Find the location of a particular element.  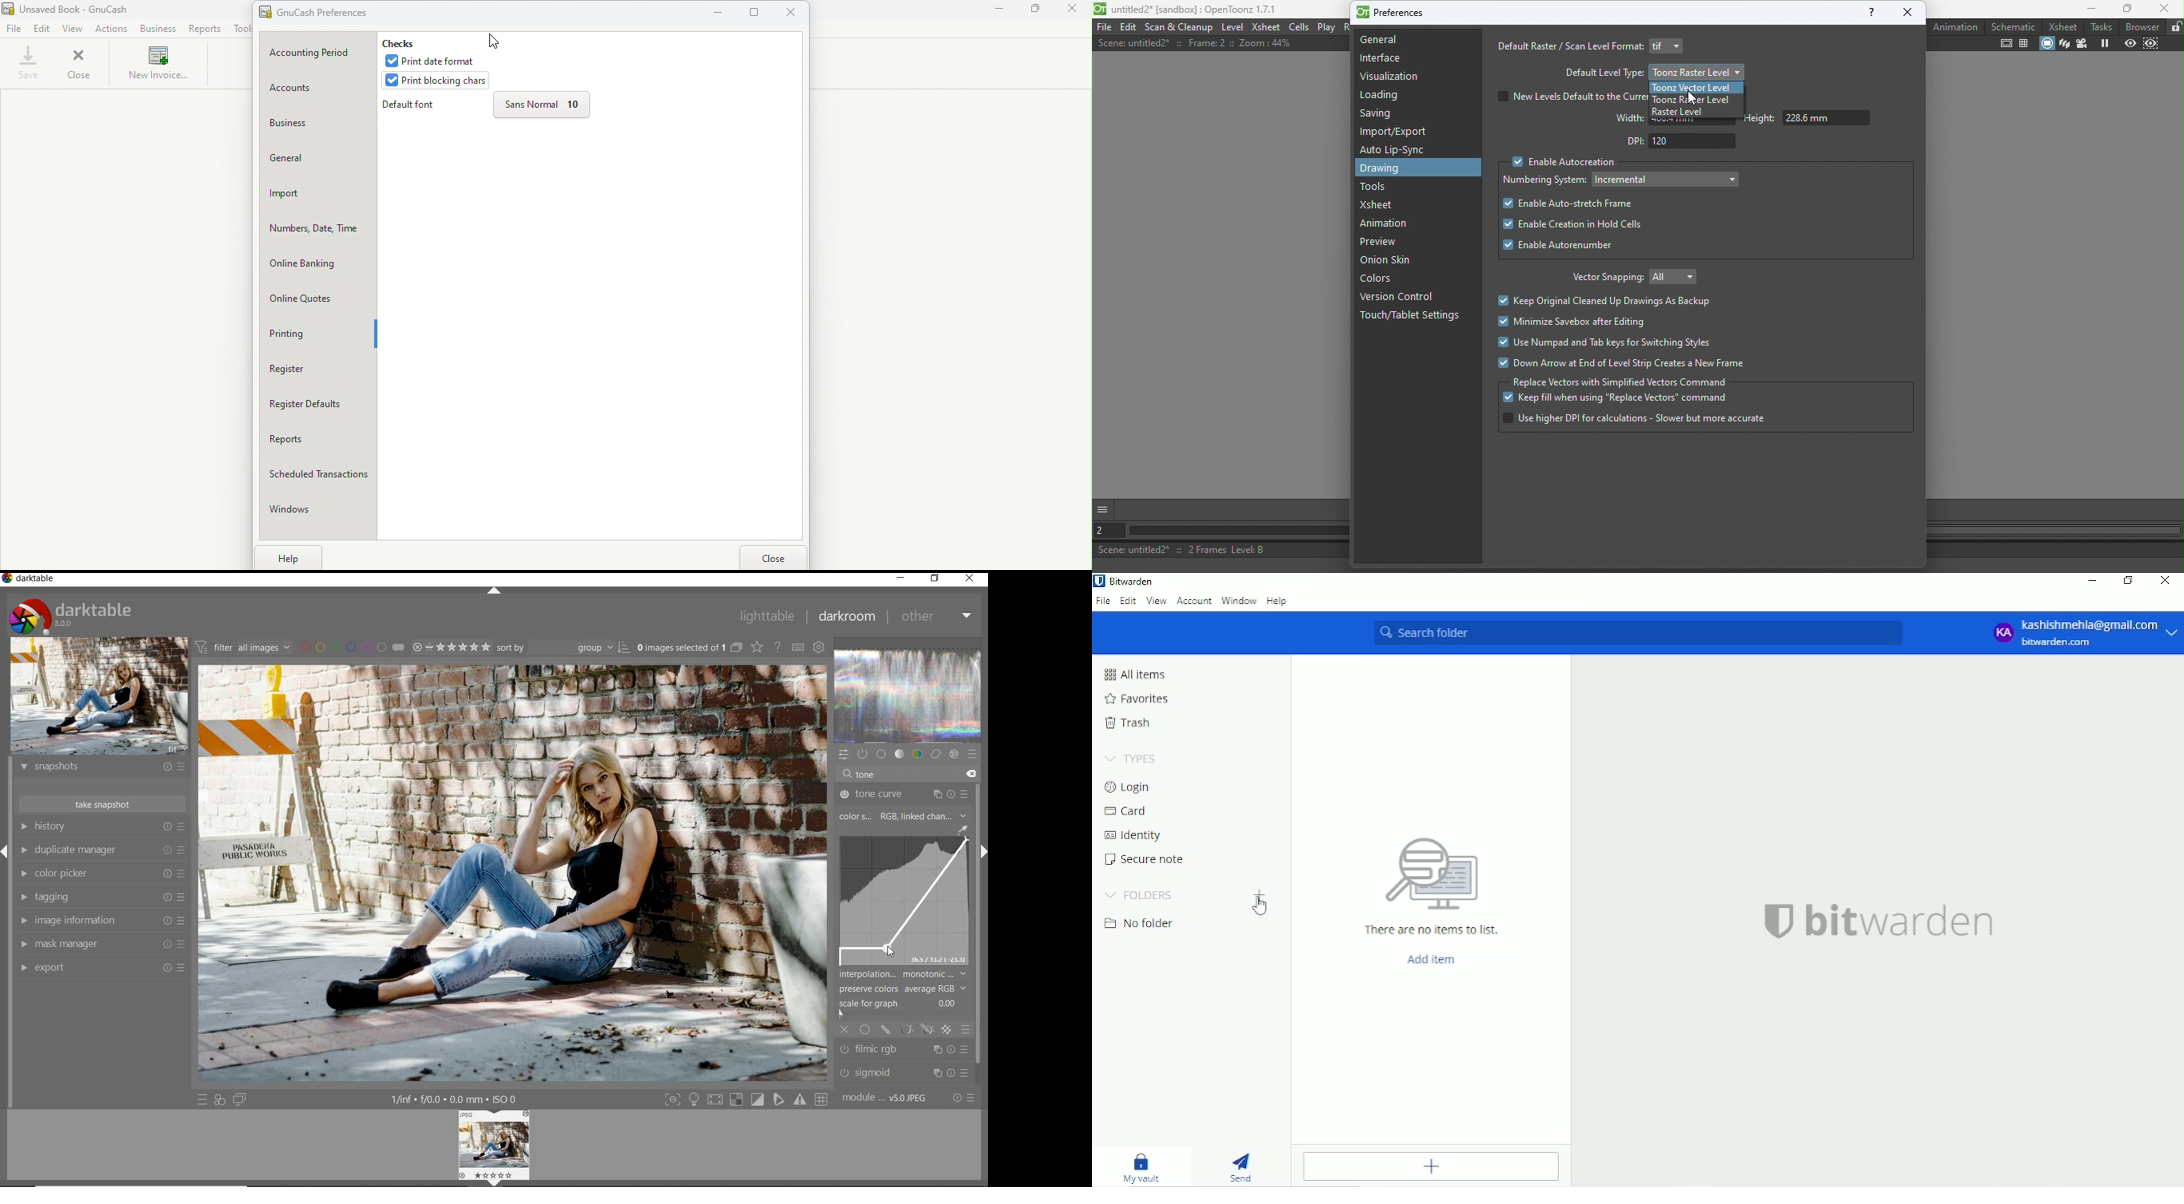

Enable autorenumber is located at coordinates (1560, 248).